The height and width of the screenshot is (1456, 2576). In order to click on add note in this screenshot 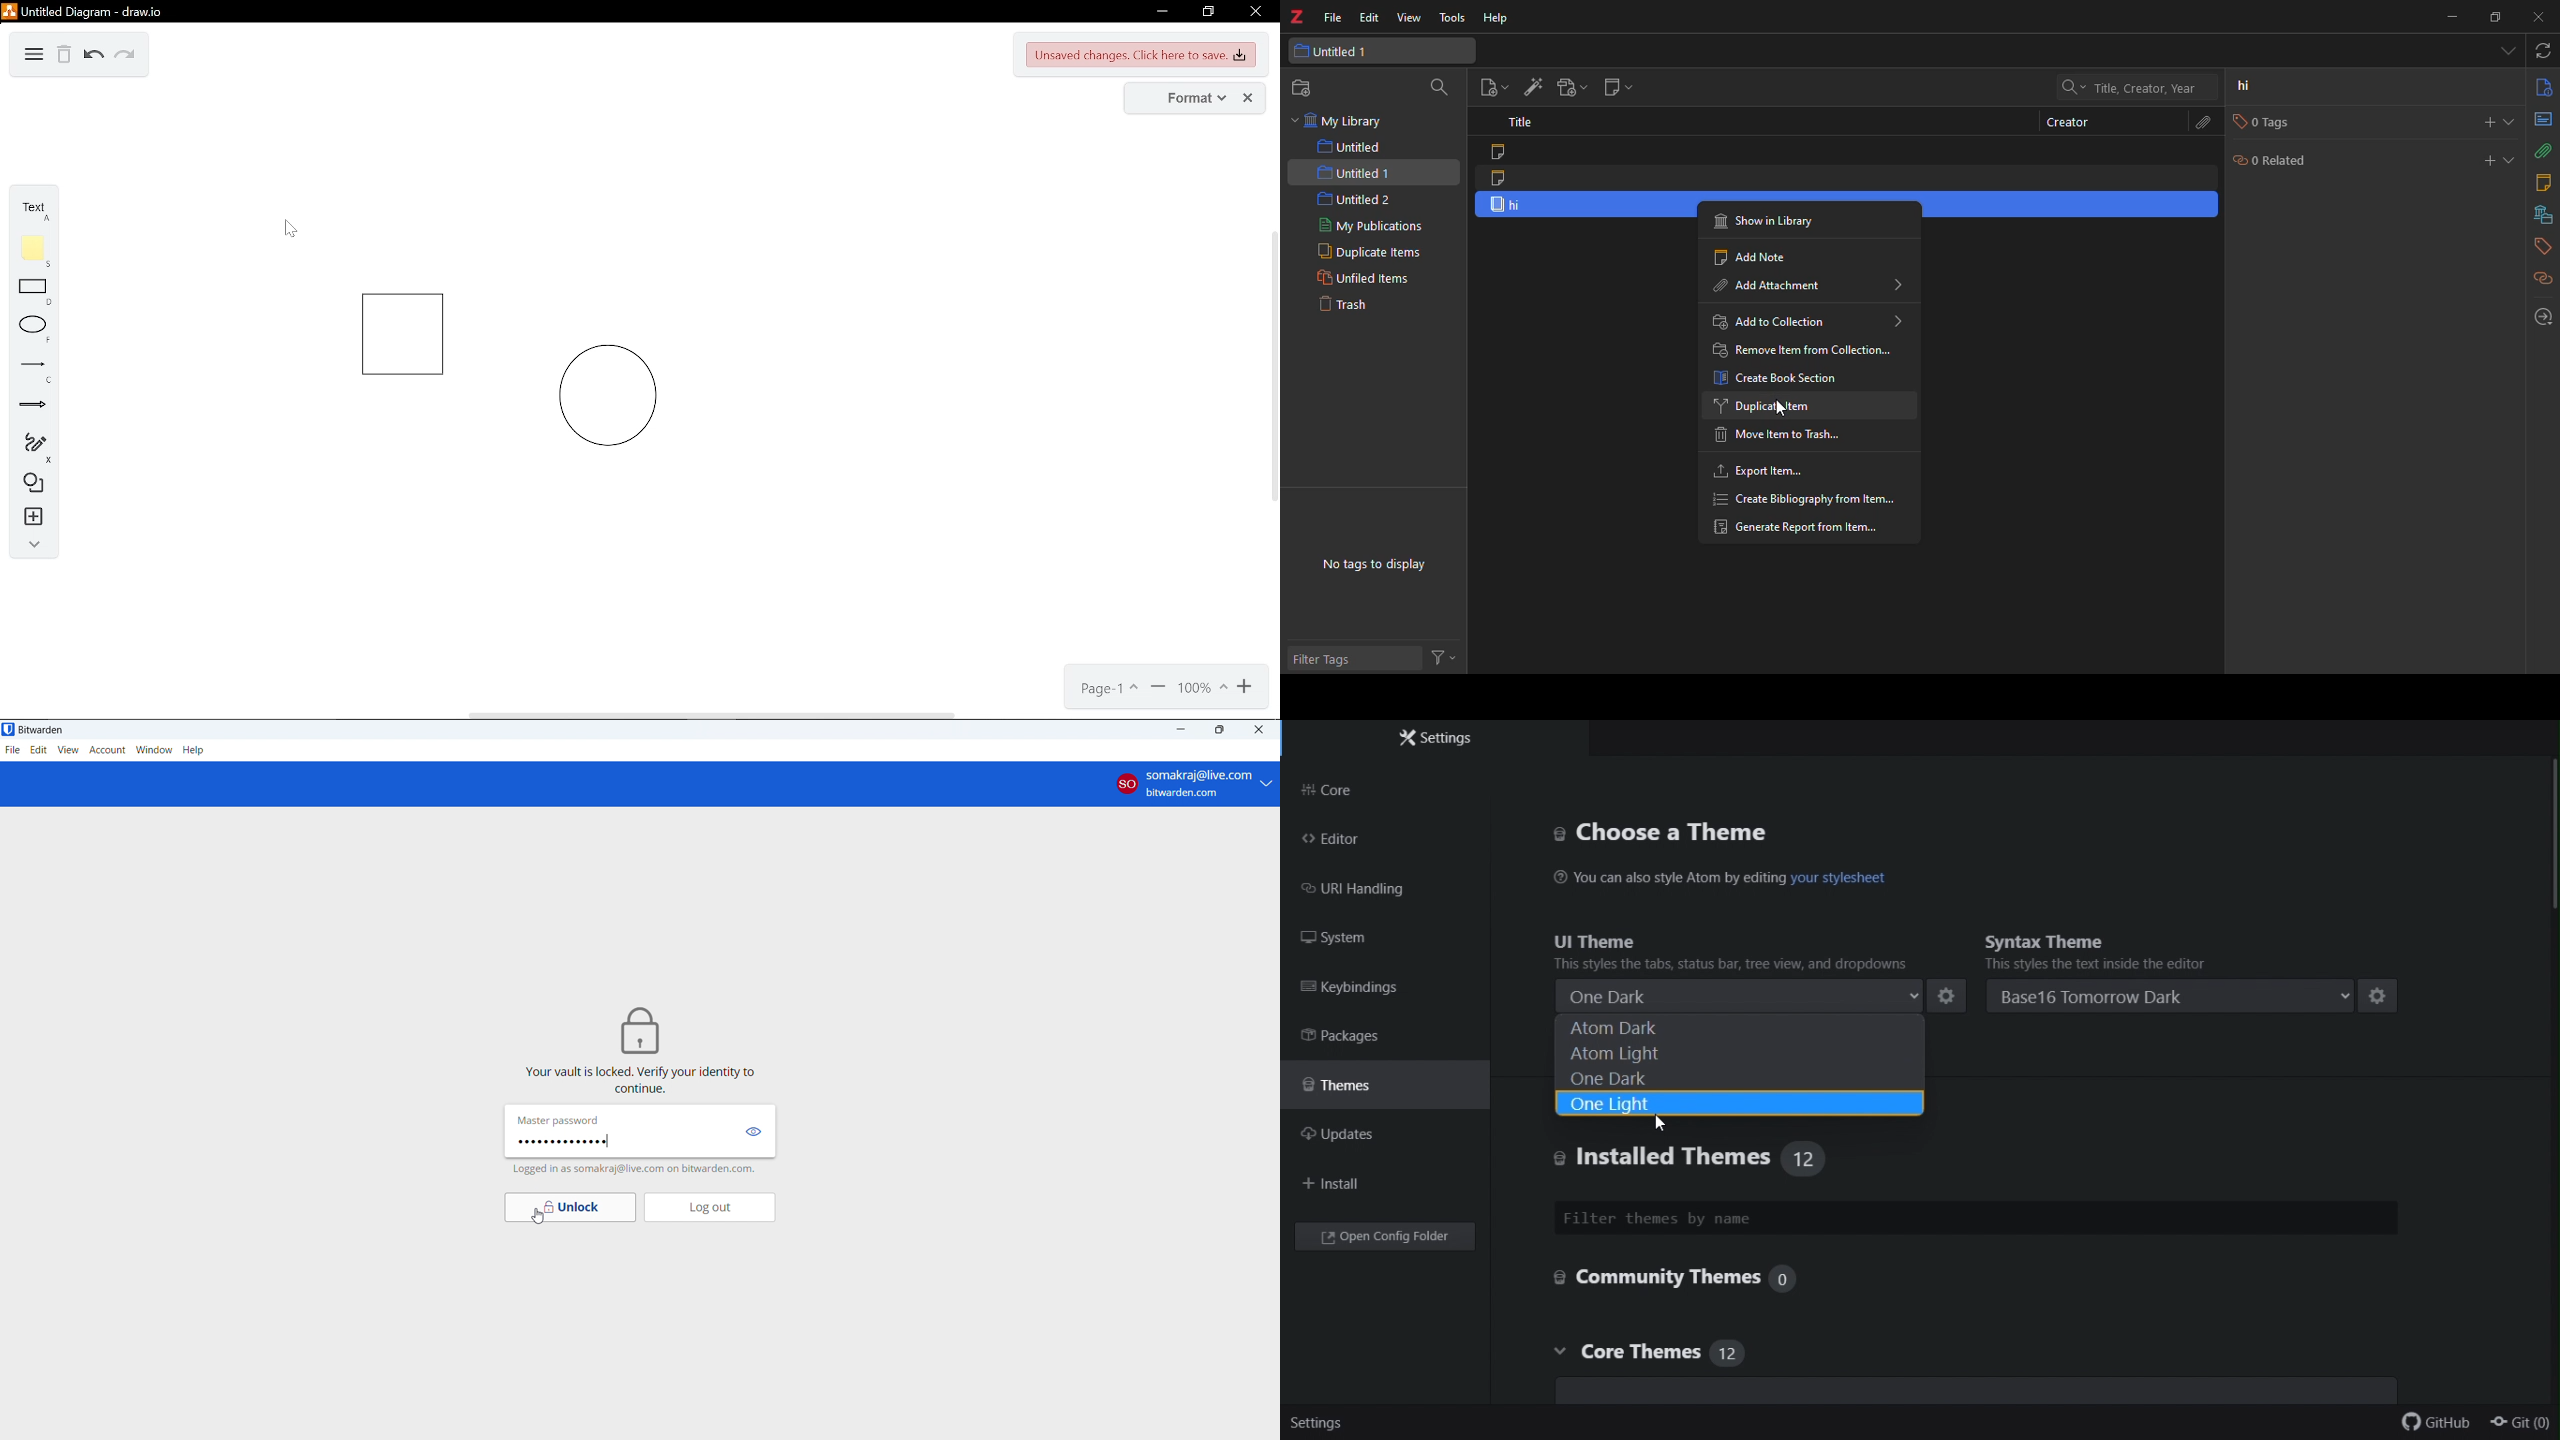, I will do `click(1754, 257)`.